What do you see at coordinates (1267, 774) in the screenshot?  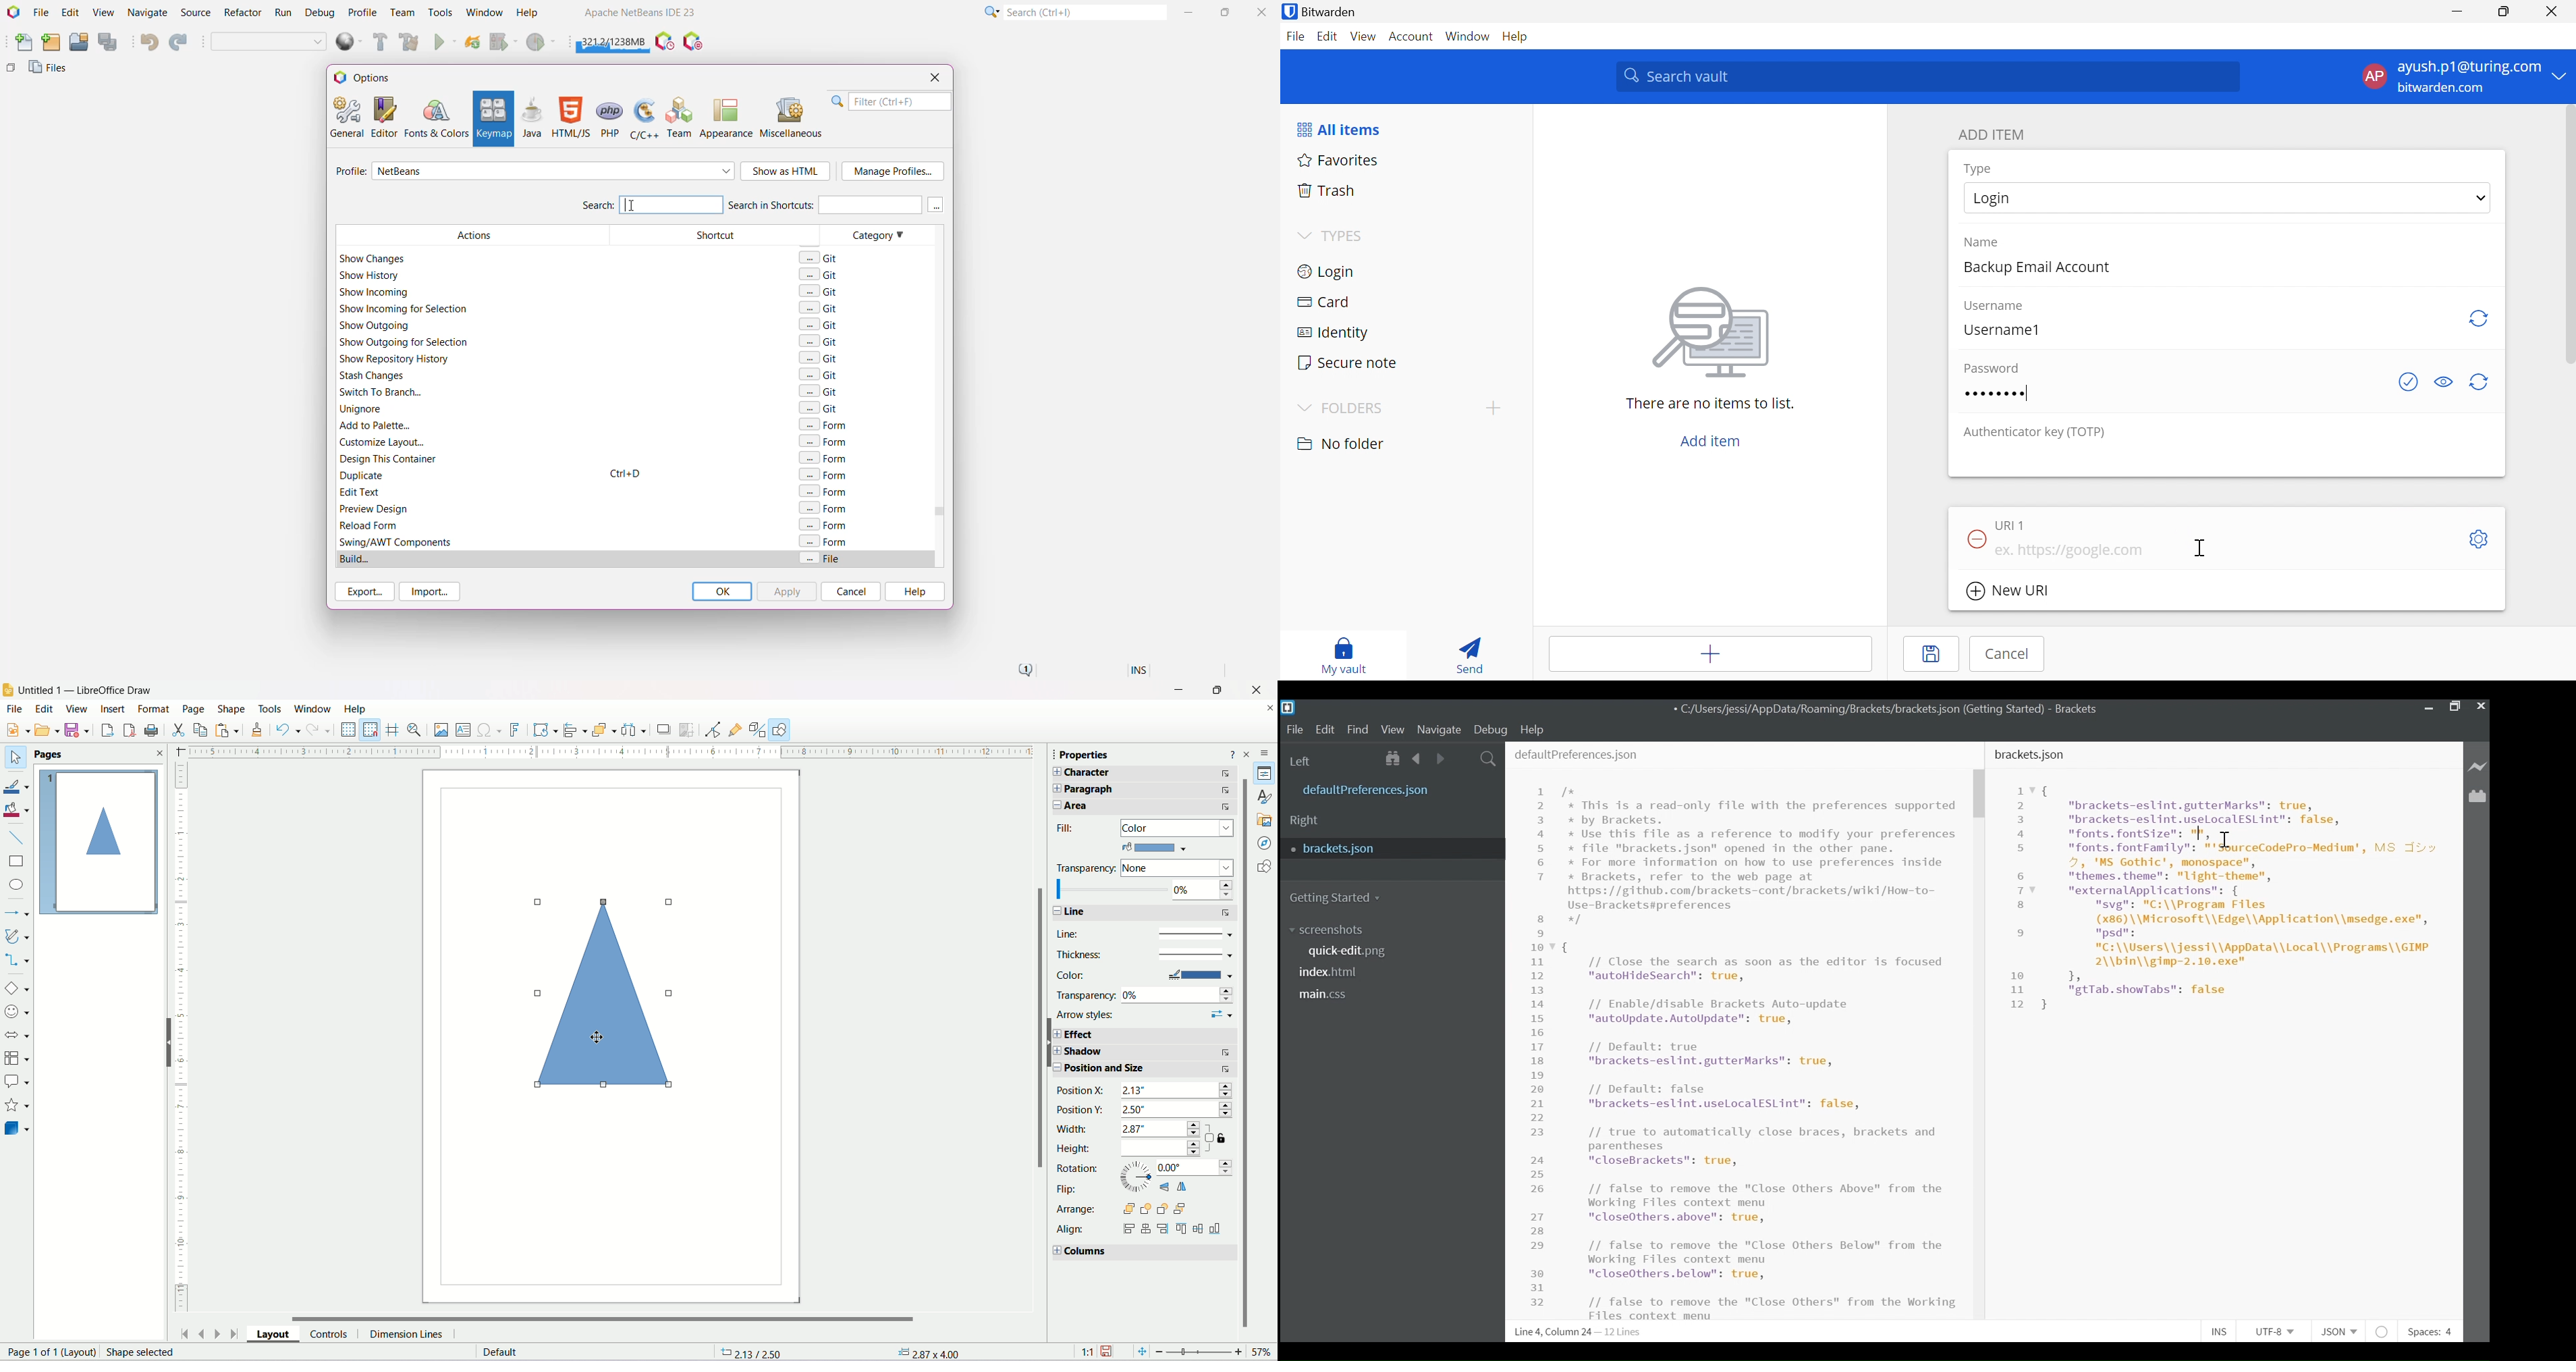 I see `Properties` at bounding box center [1267, 774].